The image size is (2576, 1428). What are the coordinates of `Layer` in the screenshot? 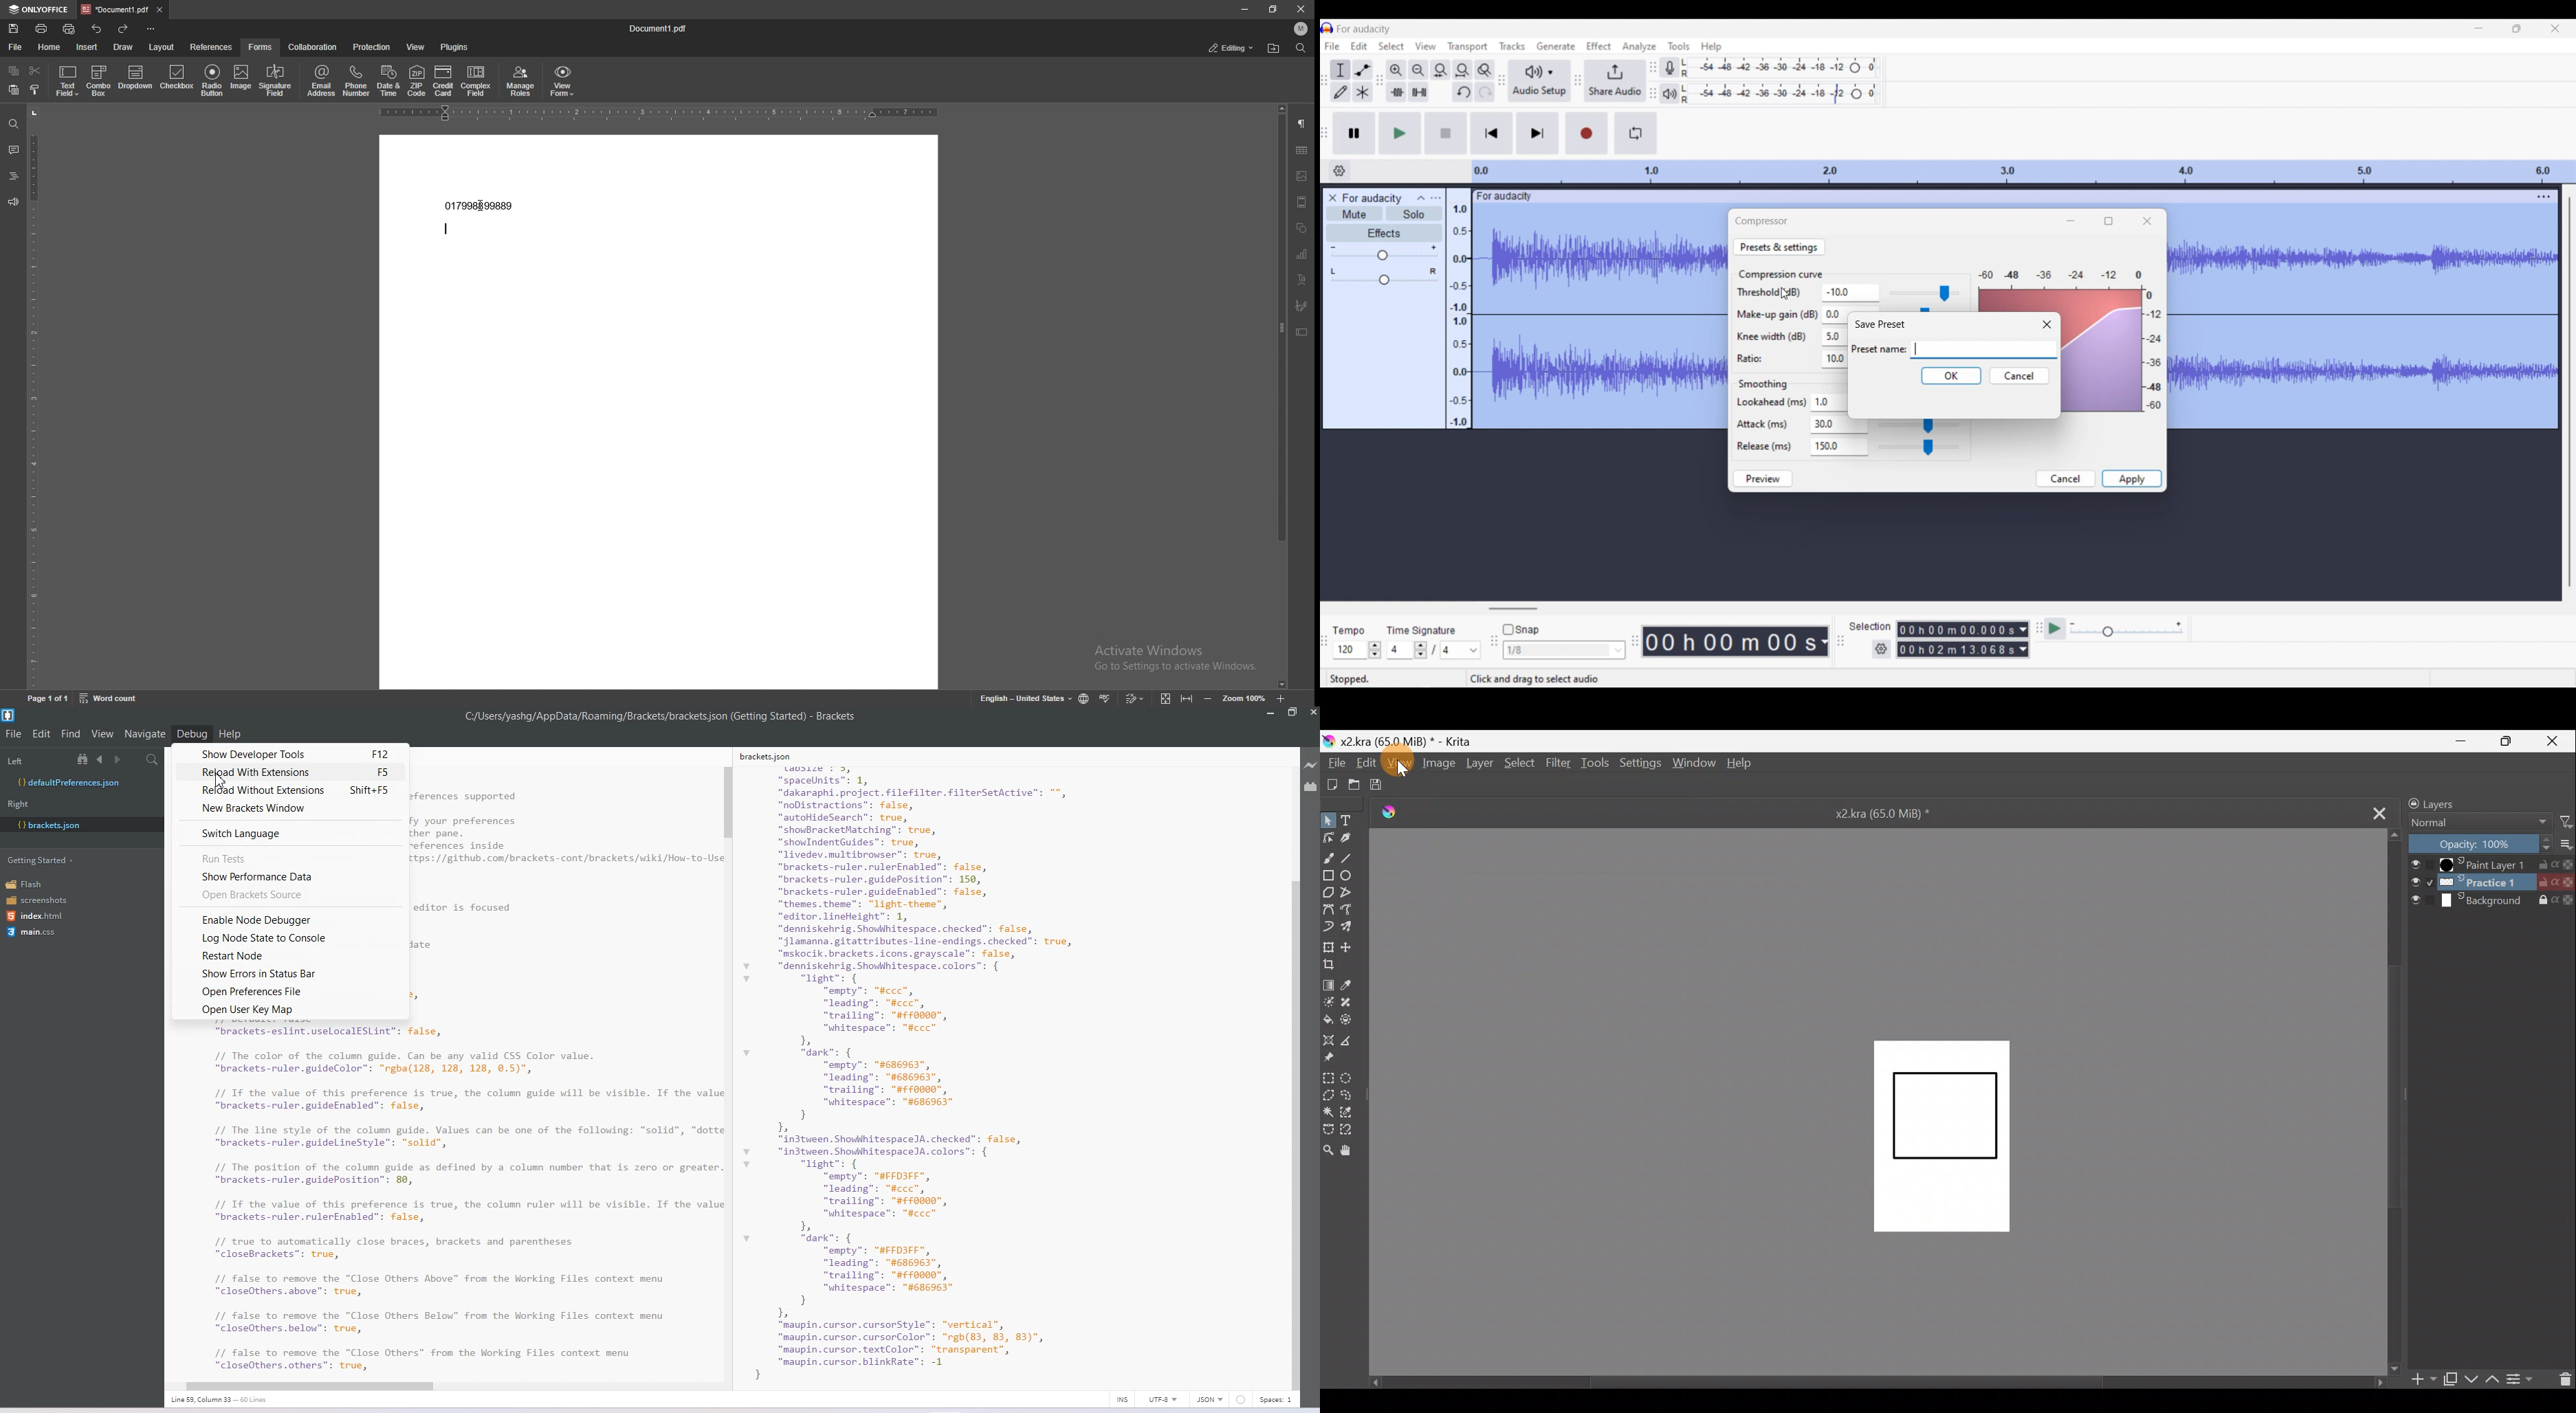 It's located at (1480, 765).